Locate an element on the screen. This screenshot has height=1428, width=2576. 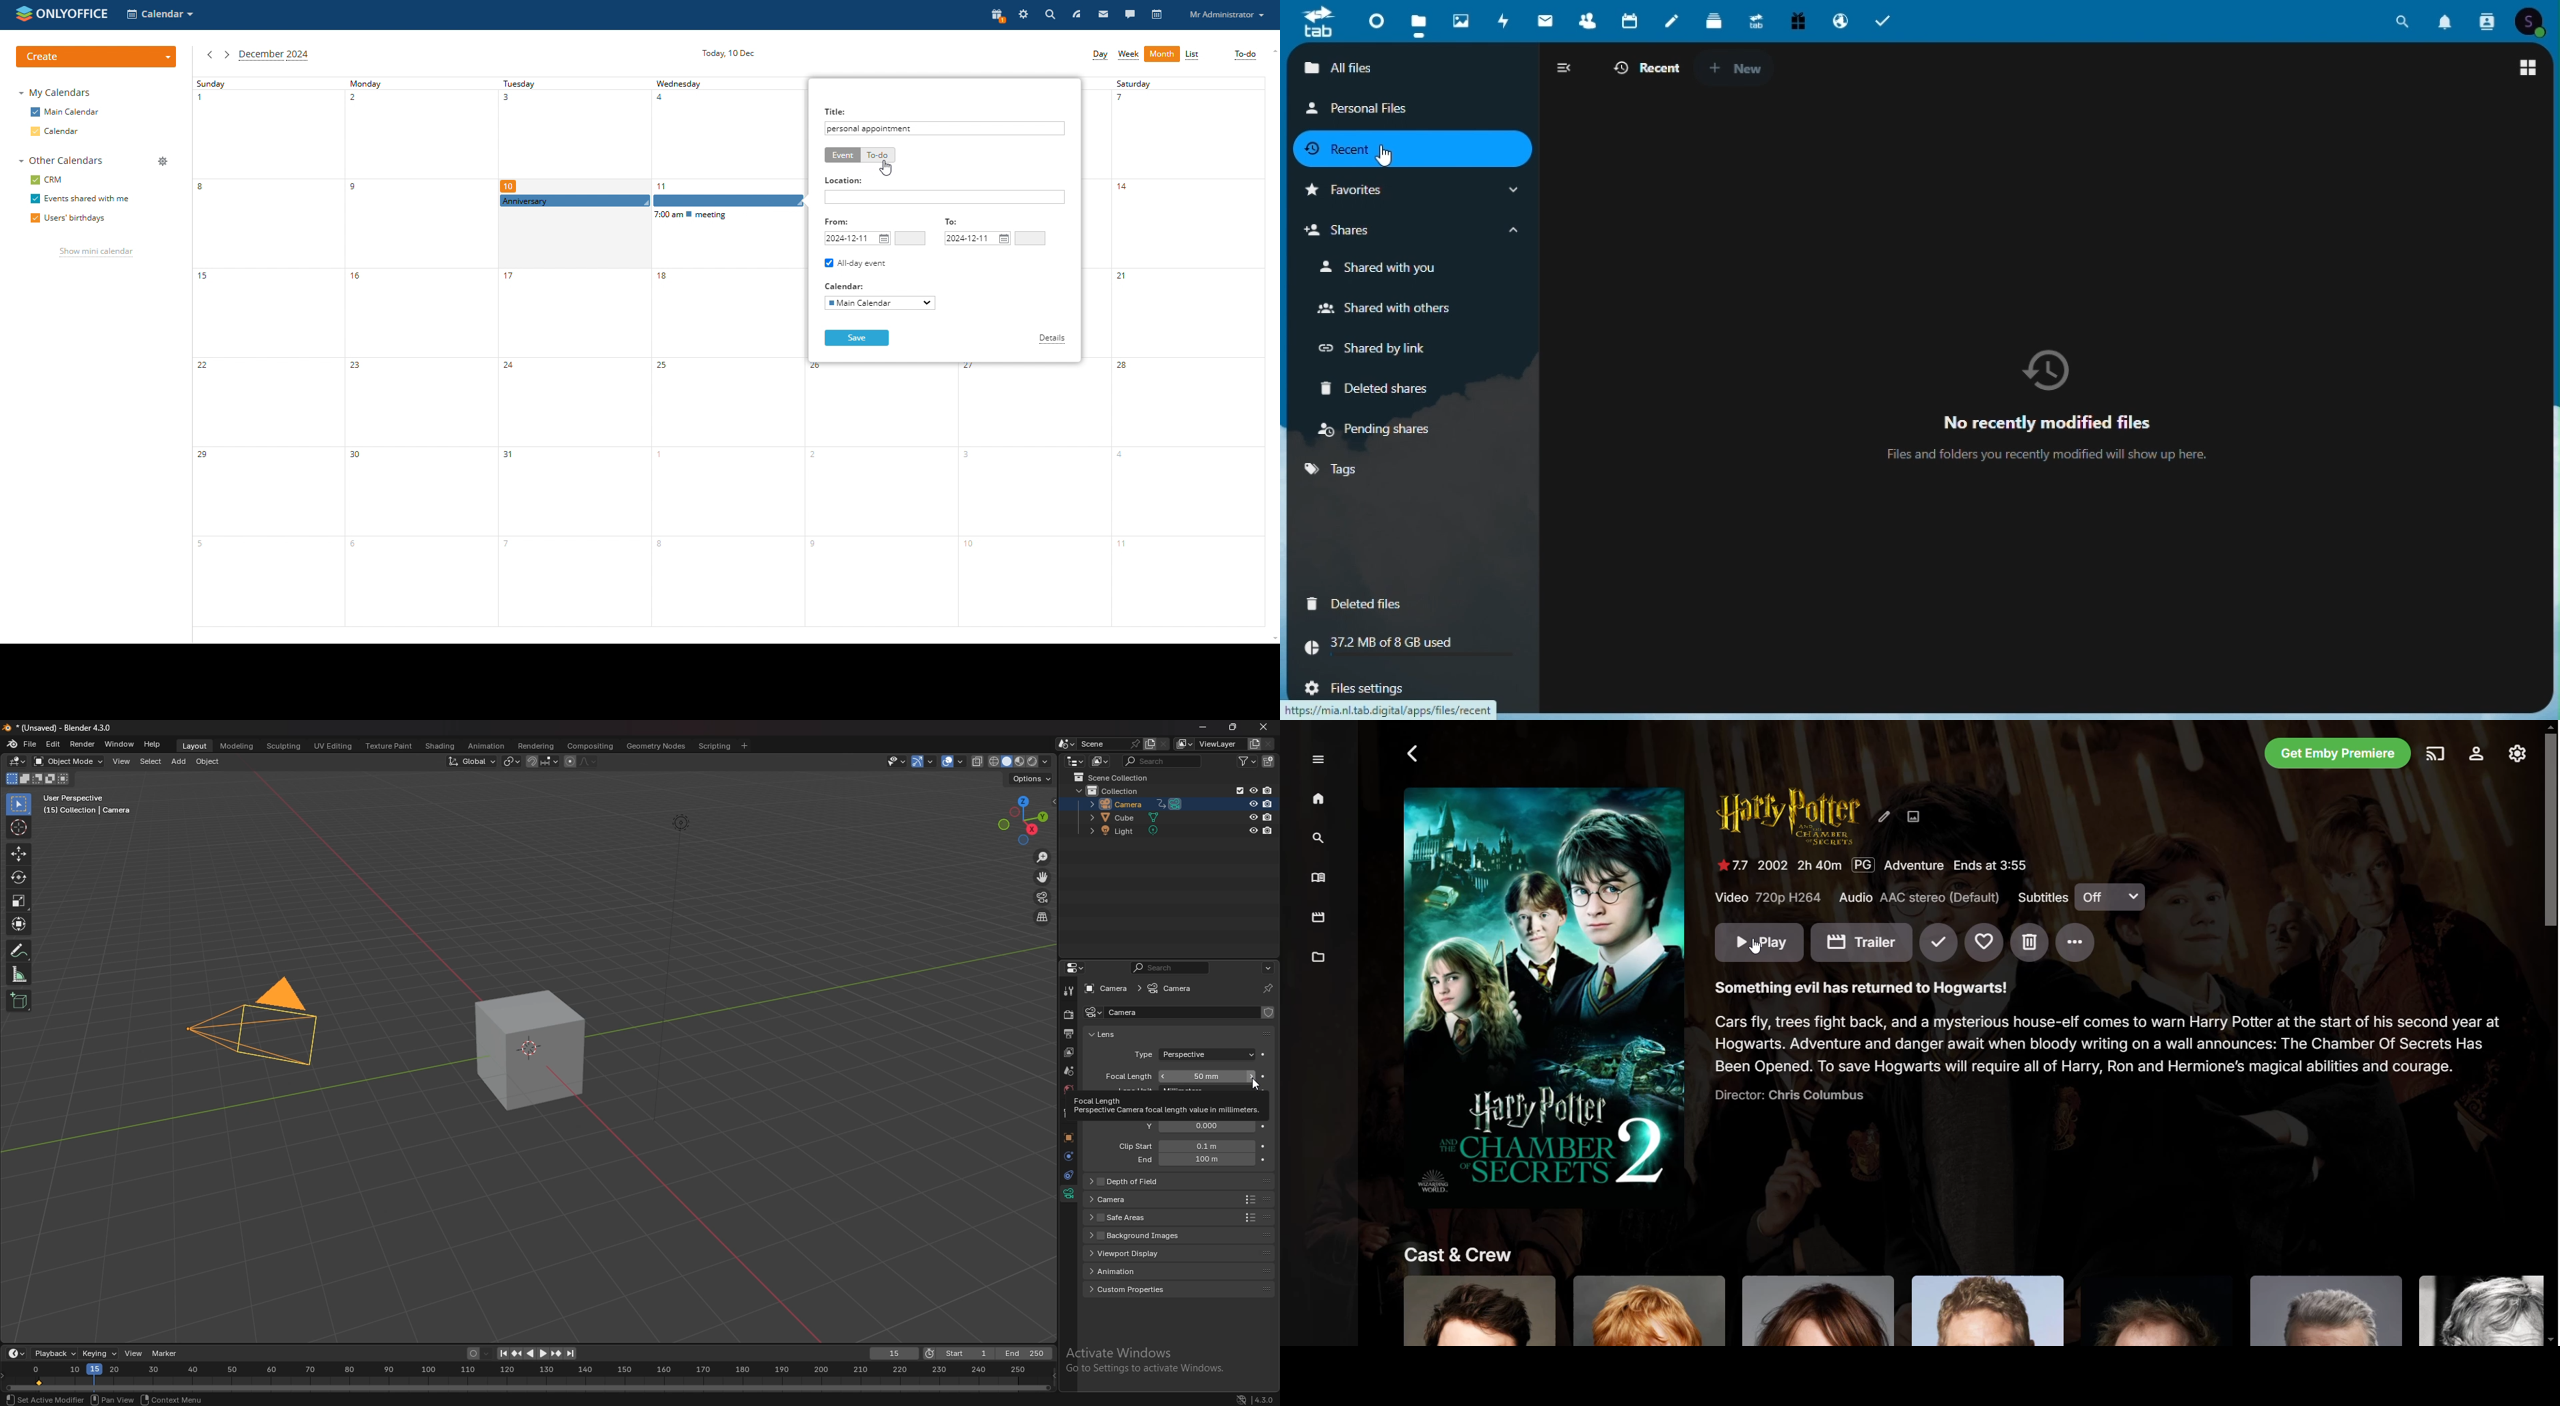
Shared with you shares is located at coordinates (1373, 268).